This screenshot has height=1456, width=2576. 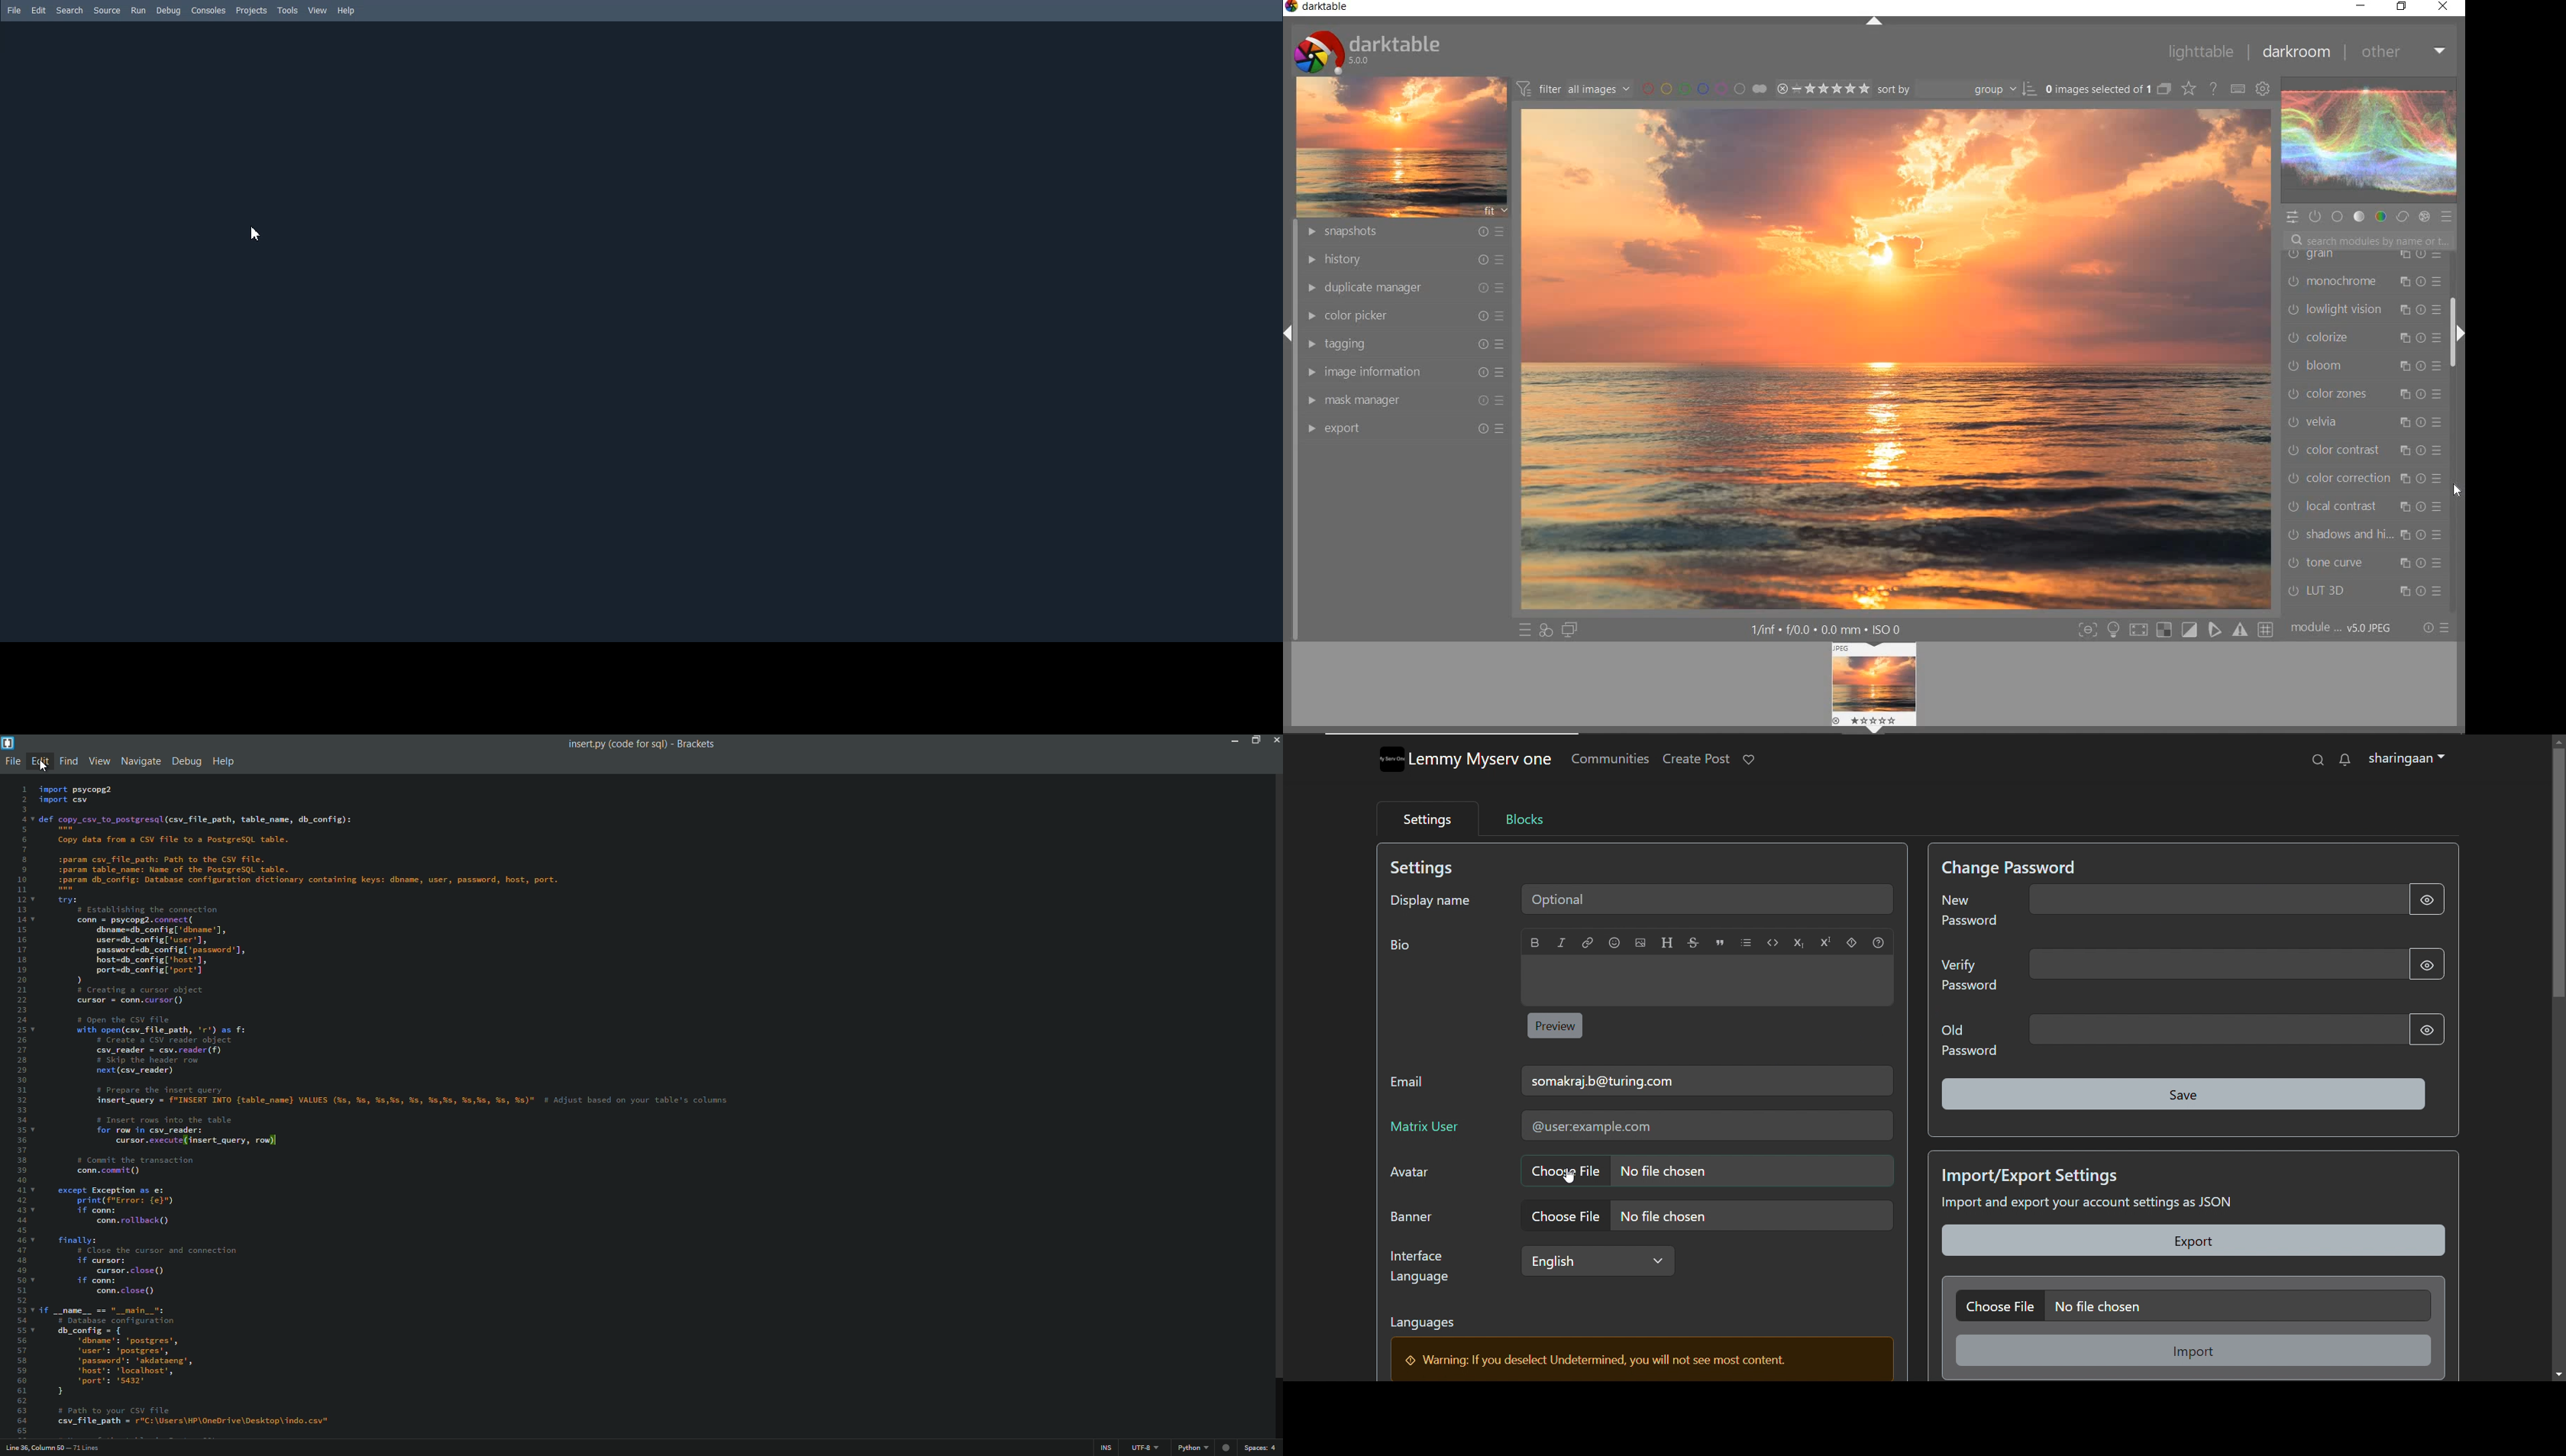 I want to click on tone curve, so click(x=2365, y=563).